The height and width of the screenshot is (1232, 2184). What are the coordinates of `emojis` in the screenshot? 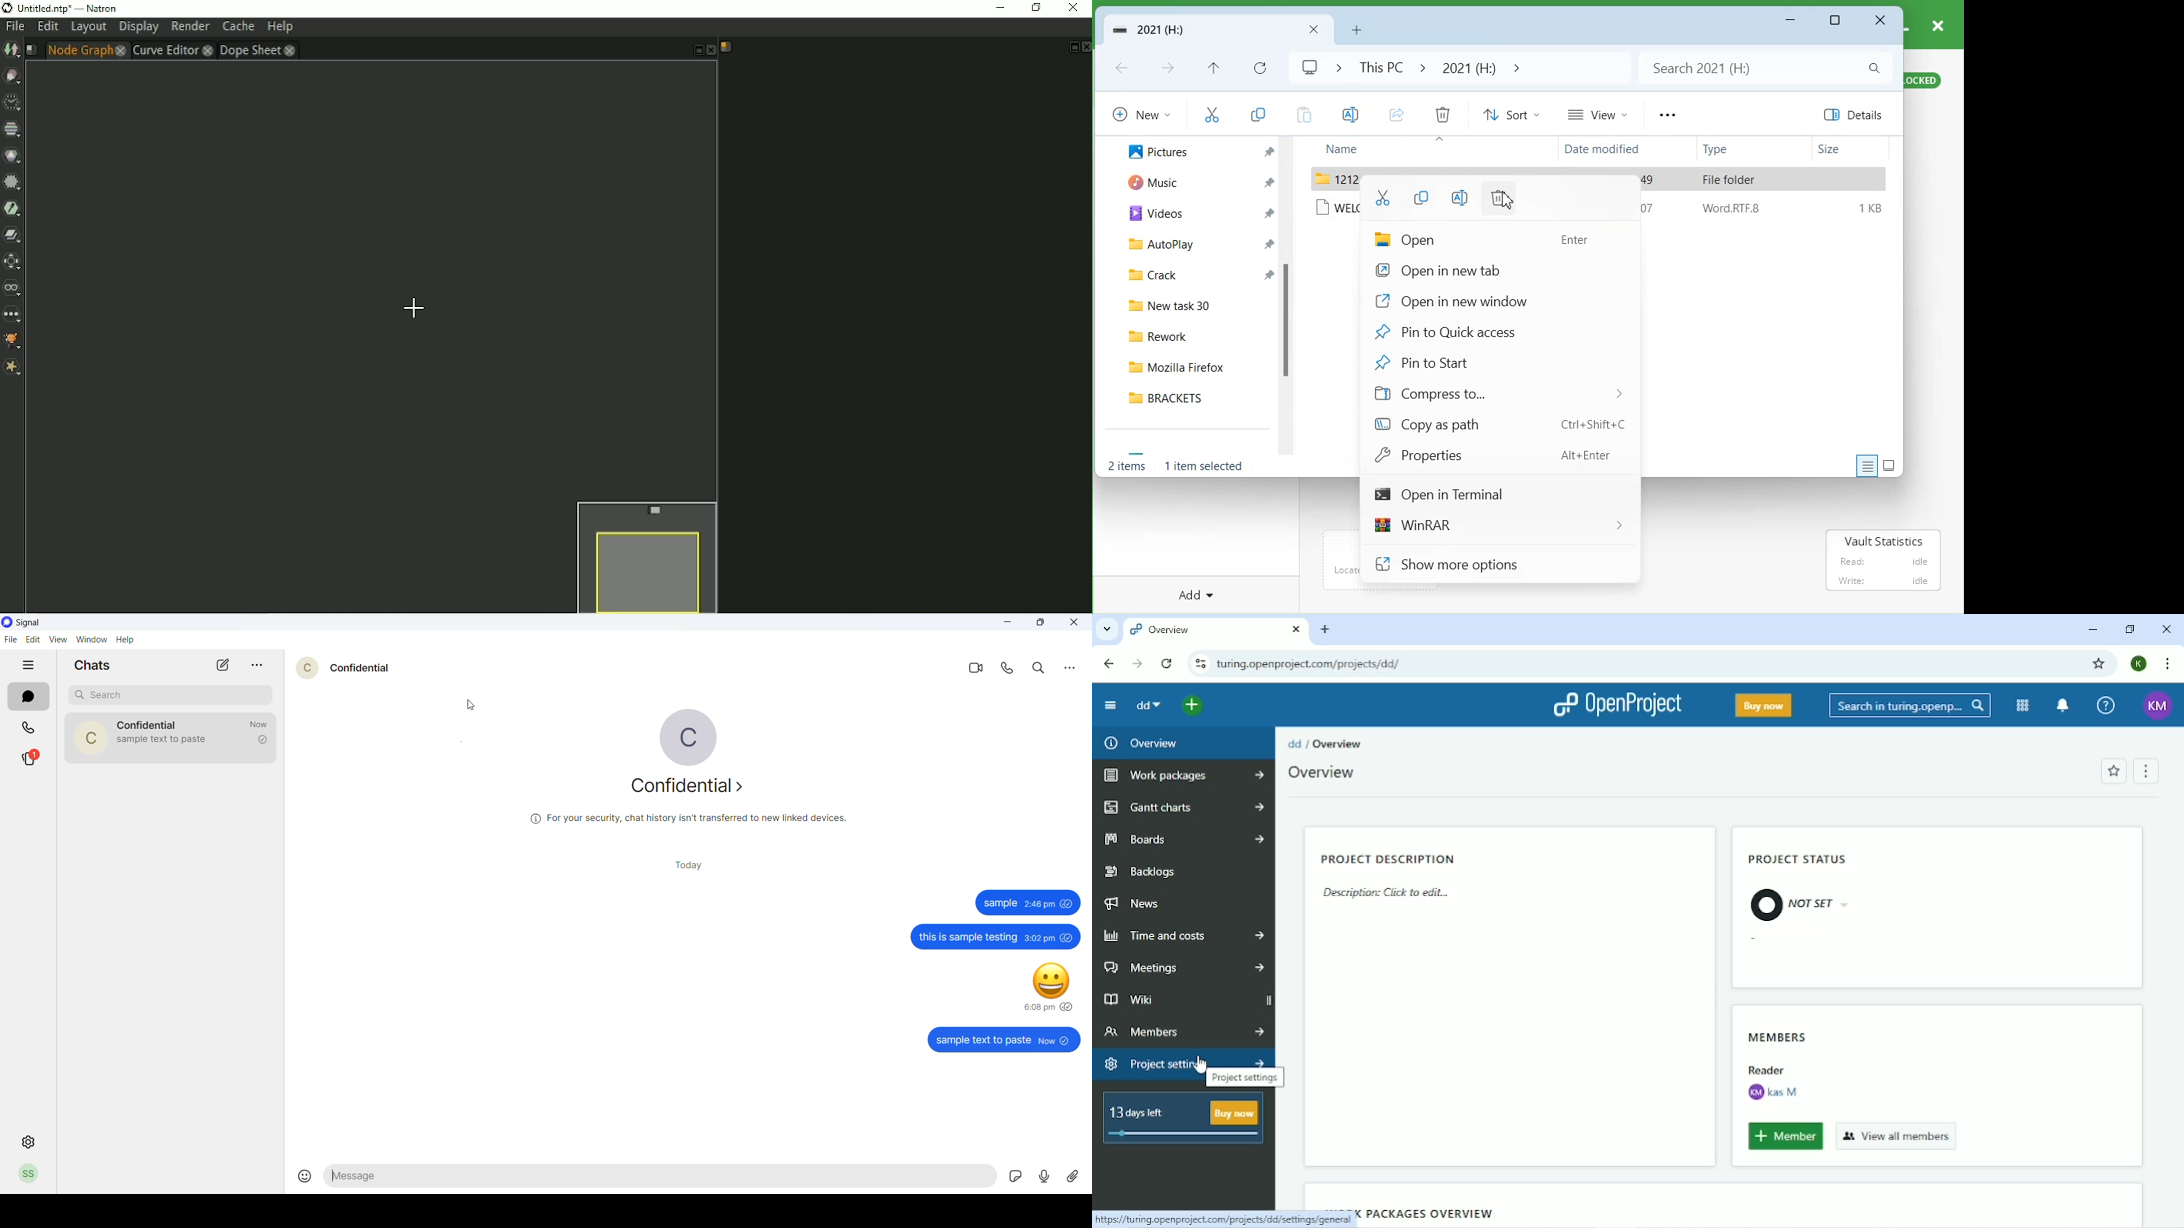 It's located at (301, 1174).